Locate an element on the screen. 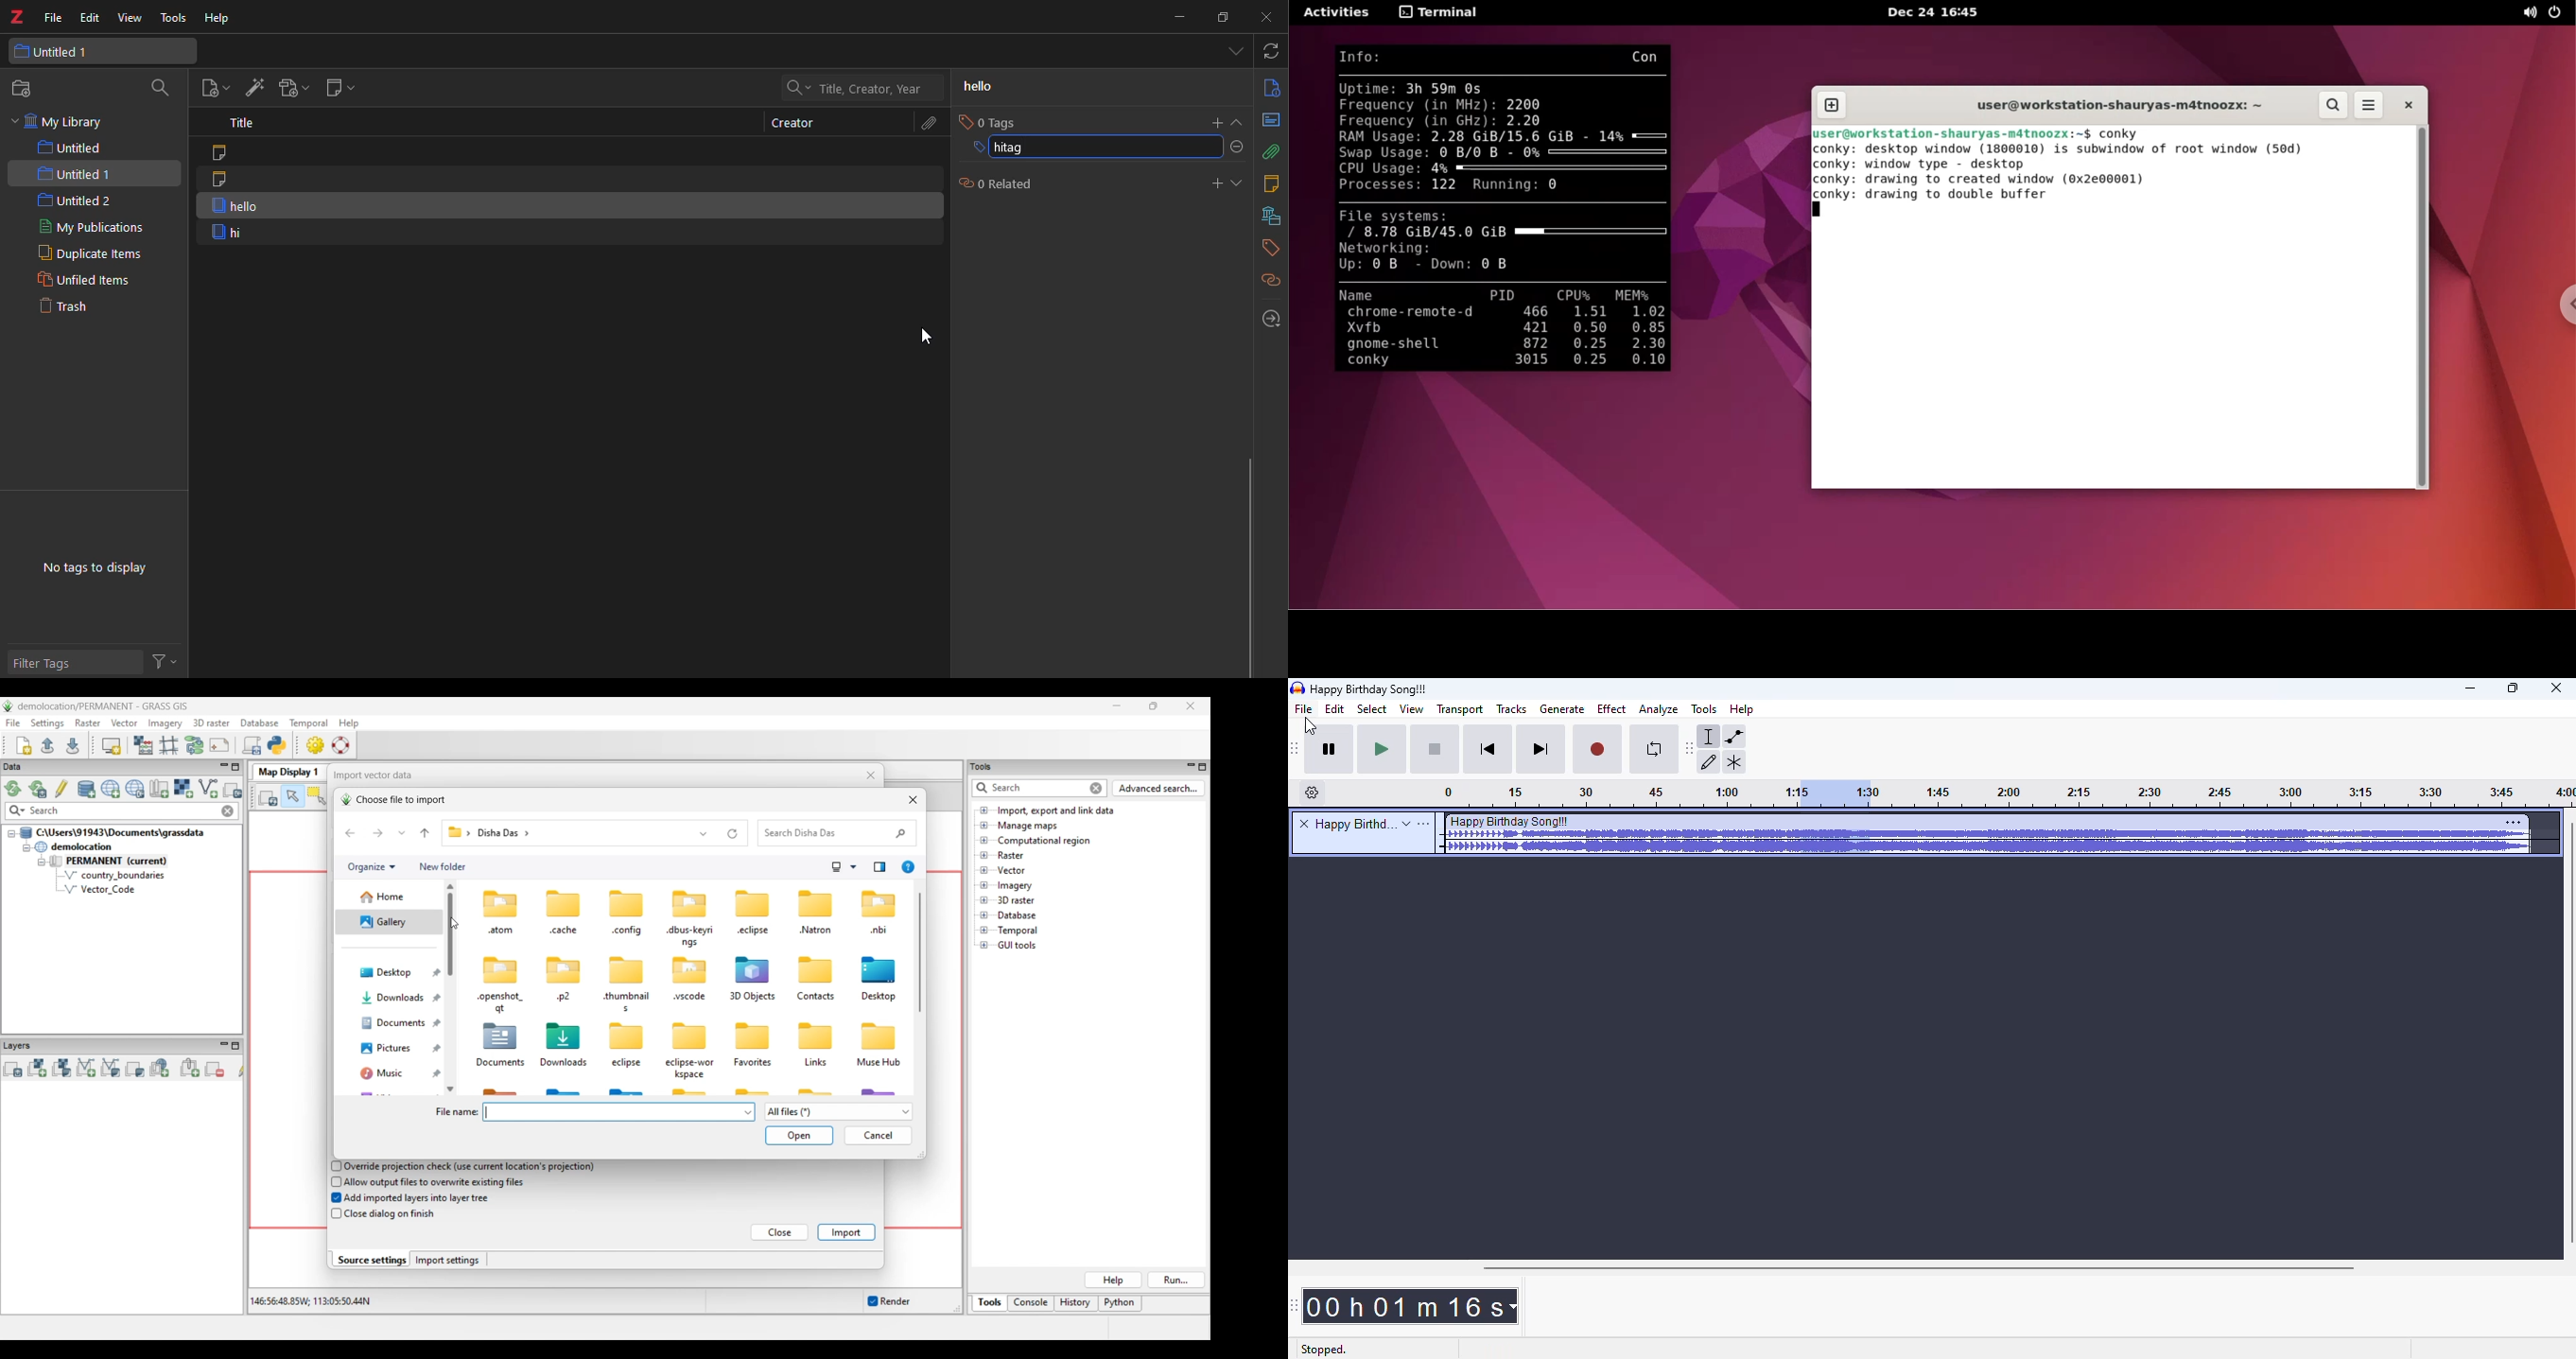  unfiled items is located at coordinates (83, 280).